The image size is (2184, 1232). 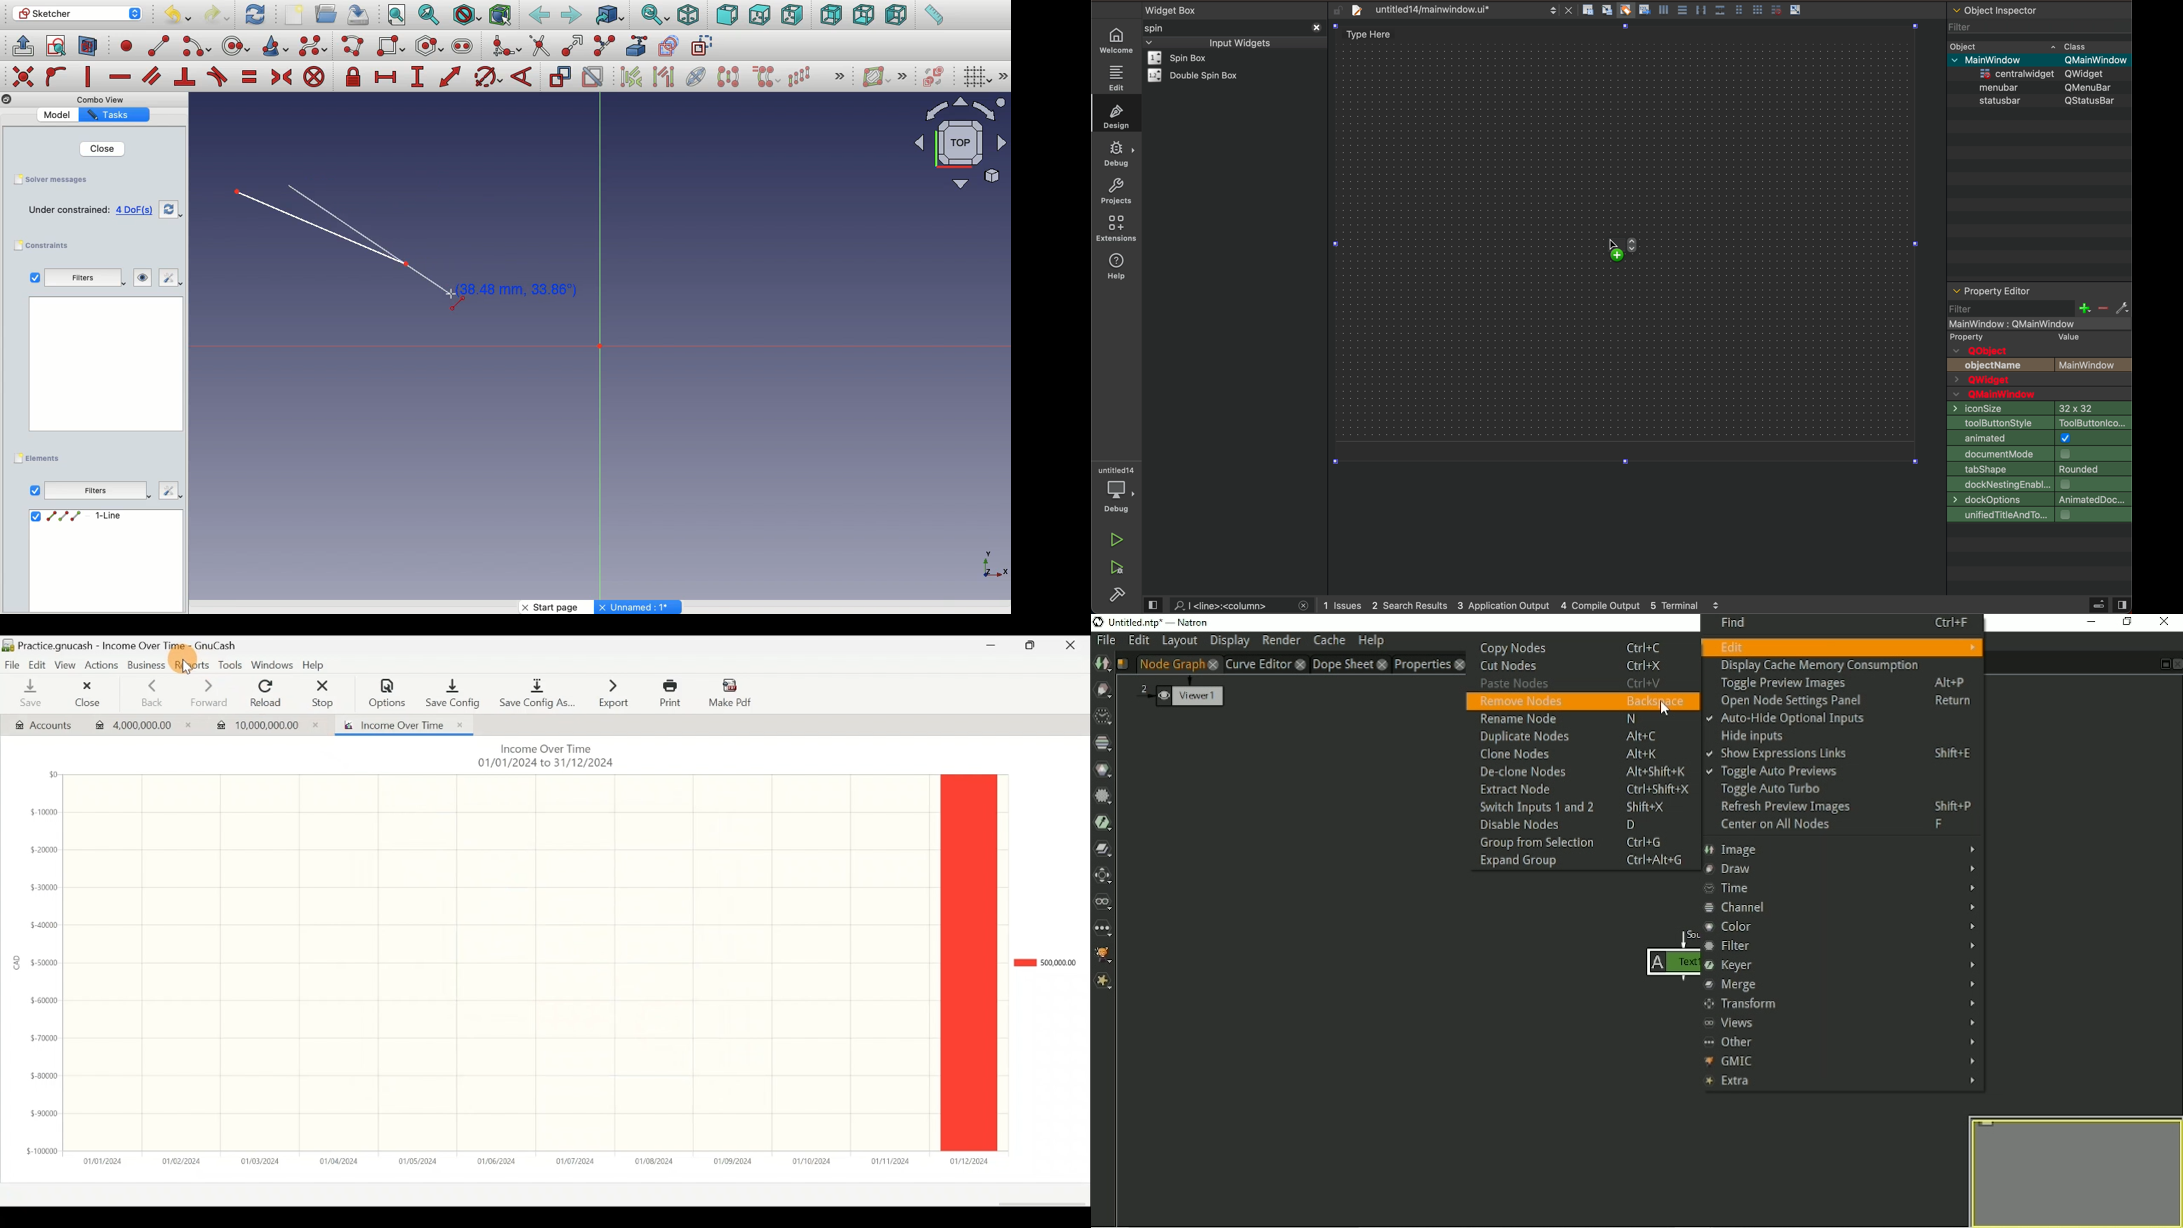 I want to click on , so click(x=1004, y=76).